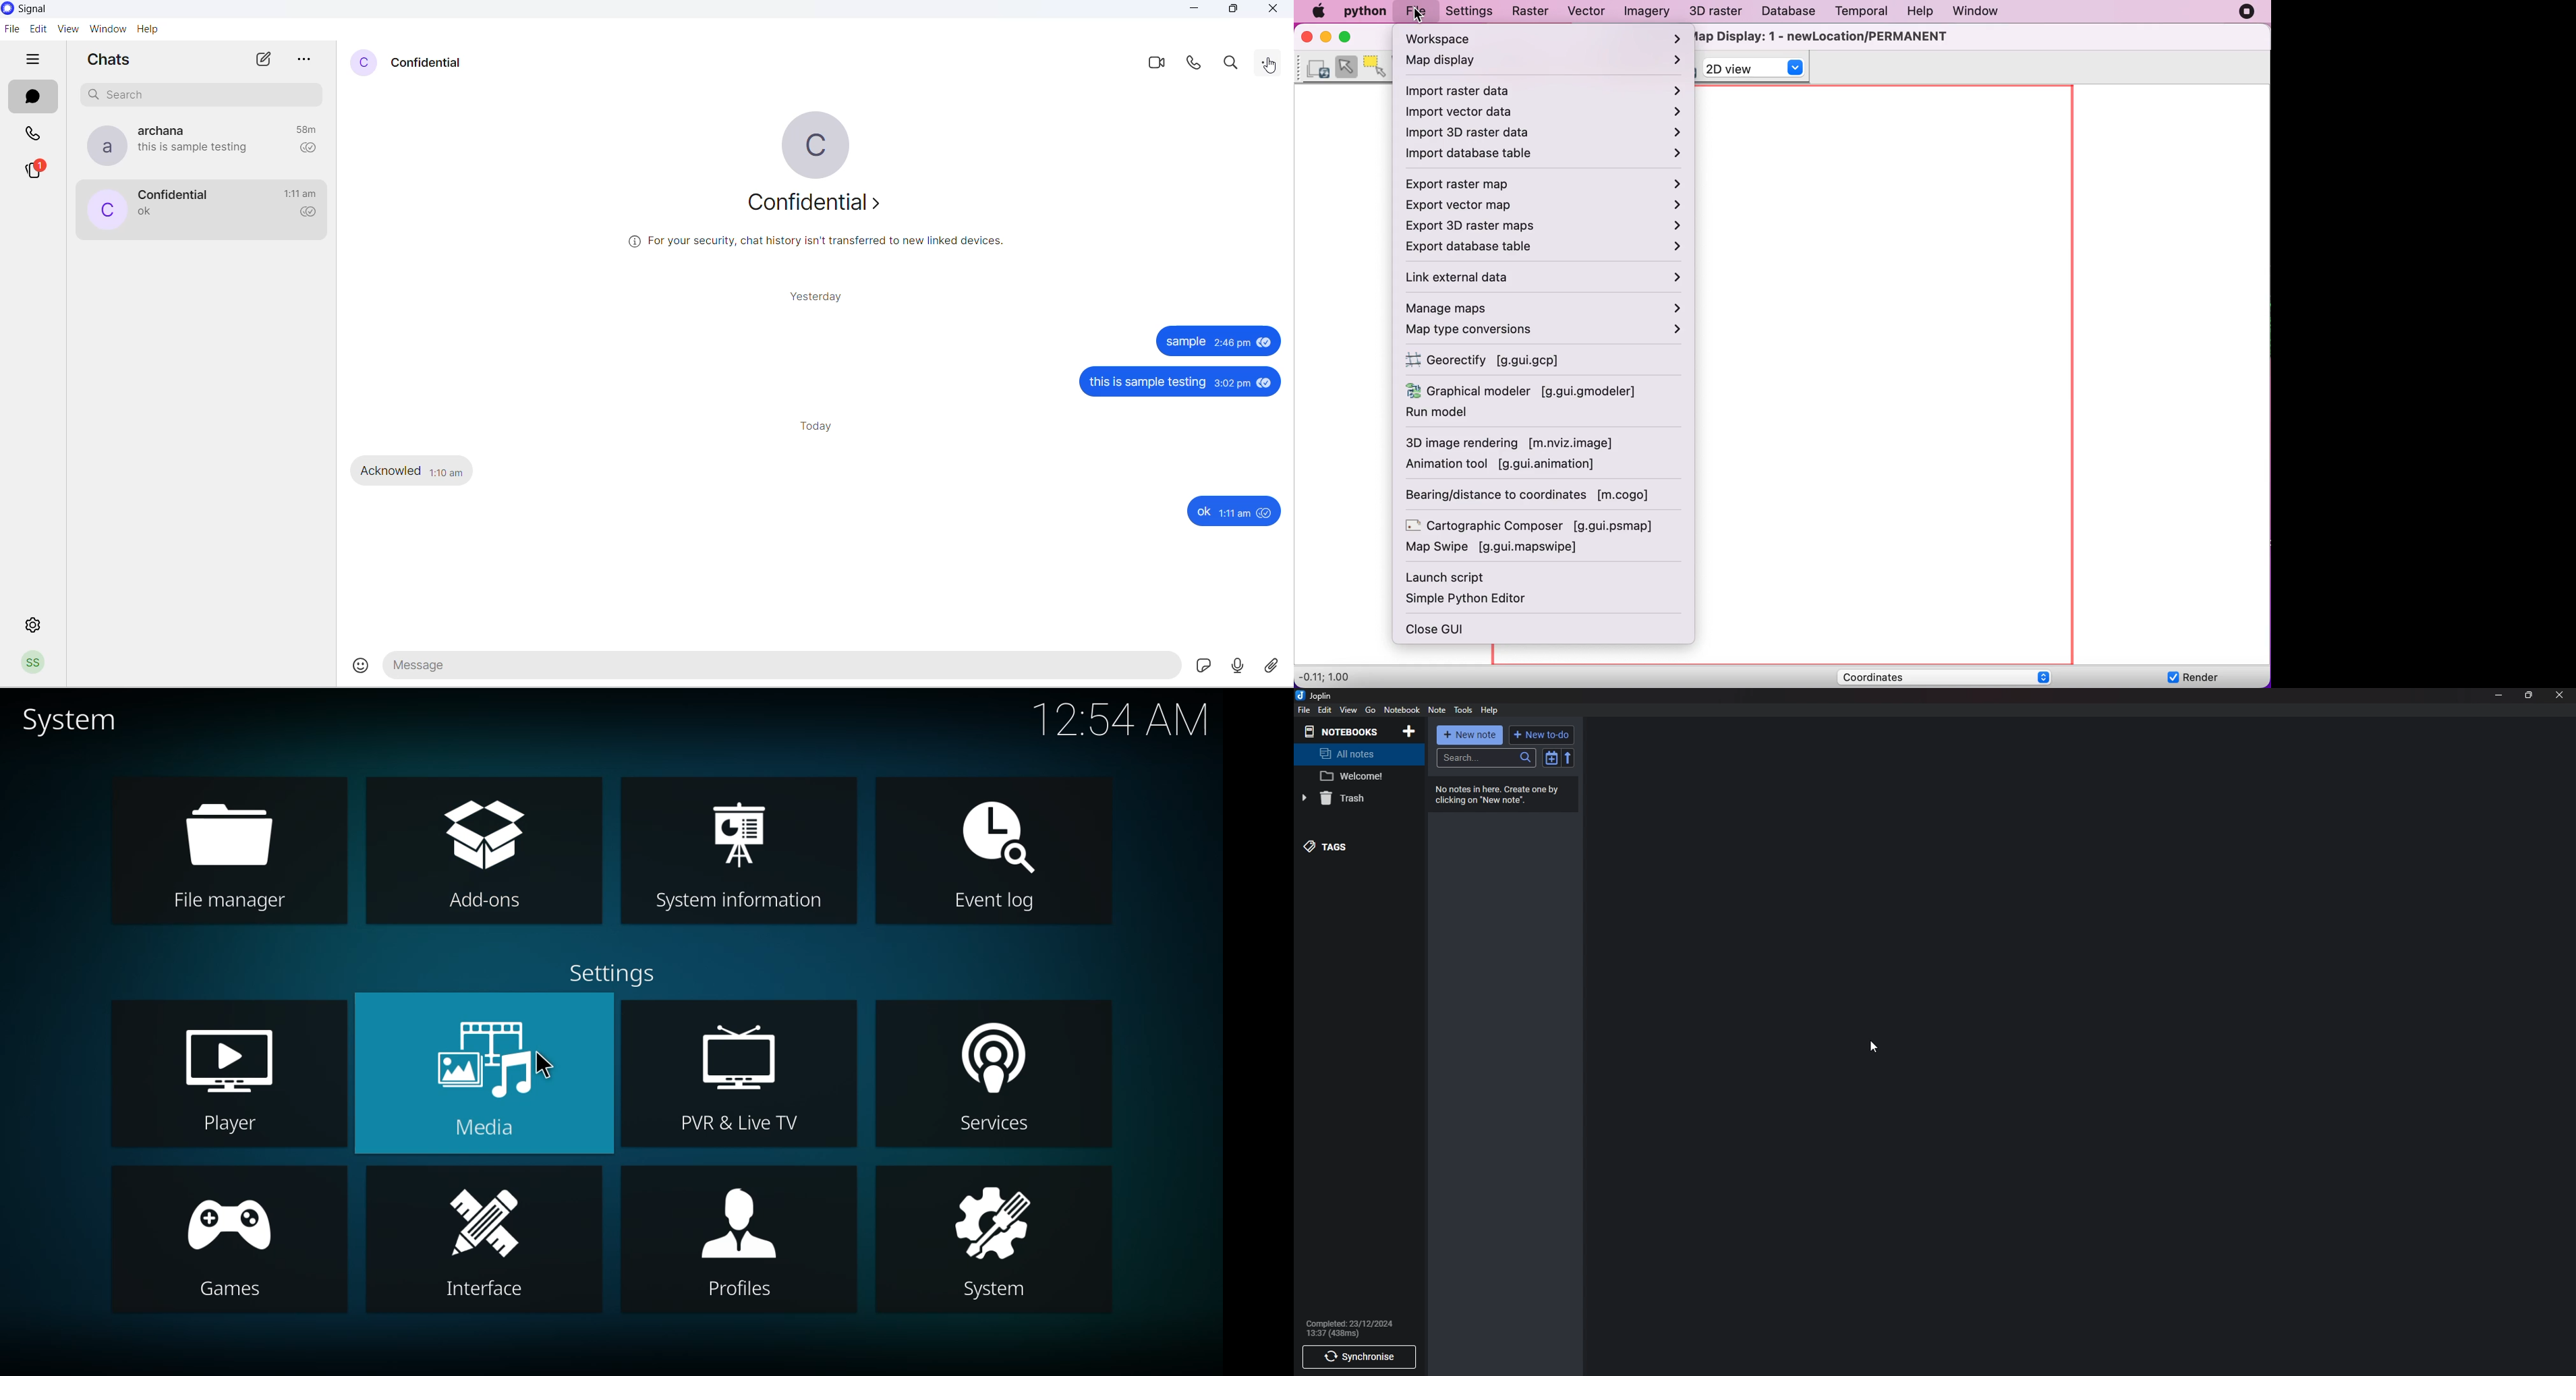  What do you see at coordinates (237, 855) in the screenshot?
I see `file manager` at bounding box center [237, 855].